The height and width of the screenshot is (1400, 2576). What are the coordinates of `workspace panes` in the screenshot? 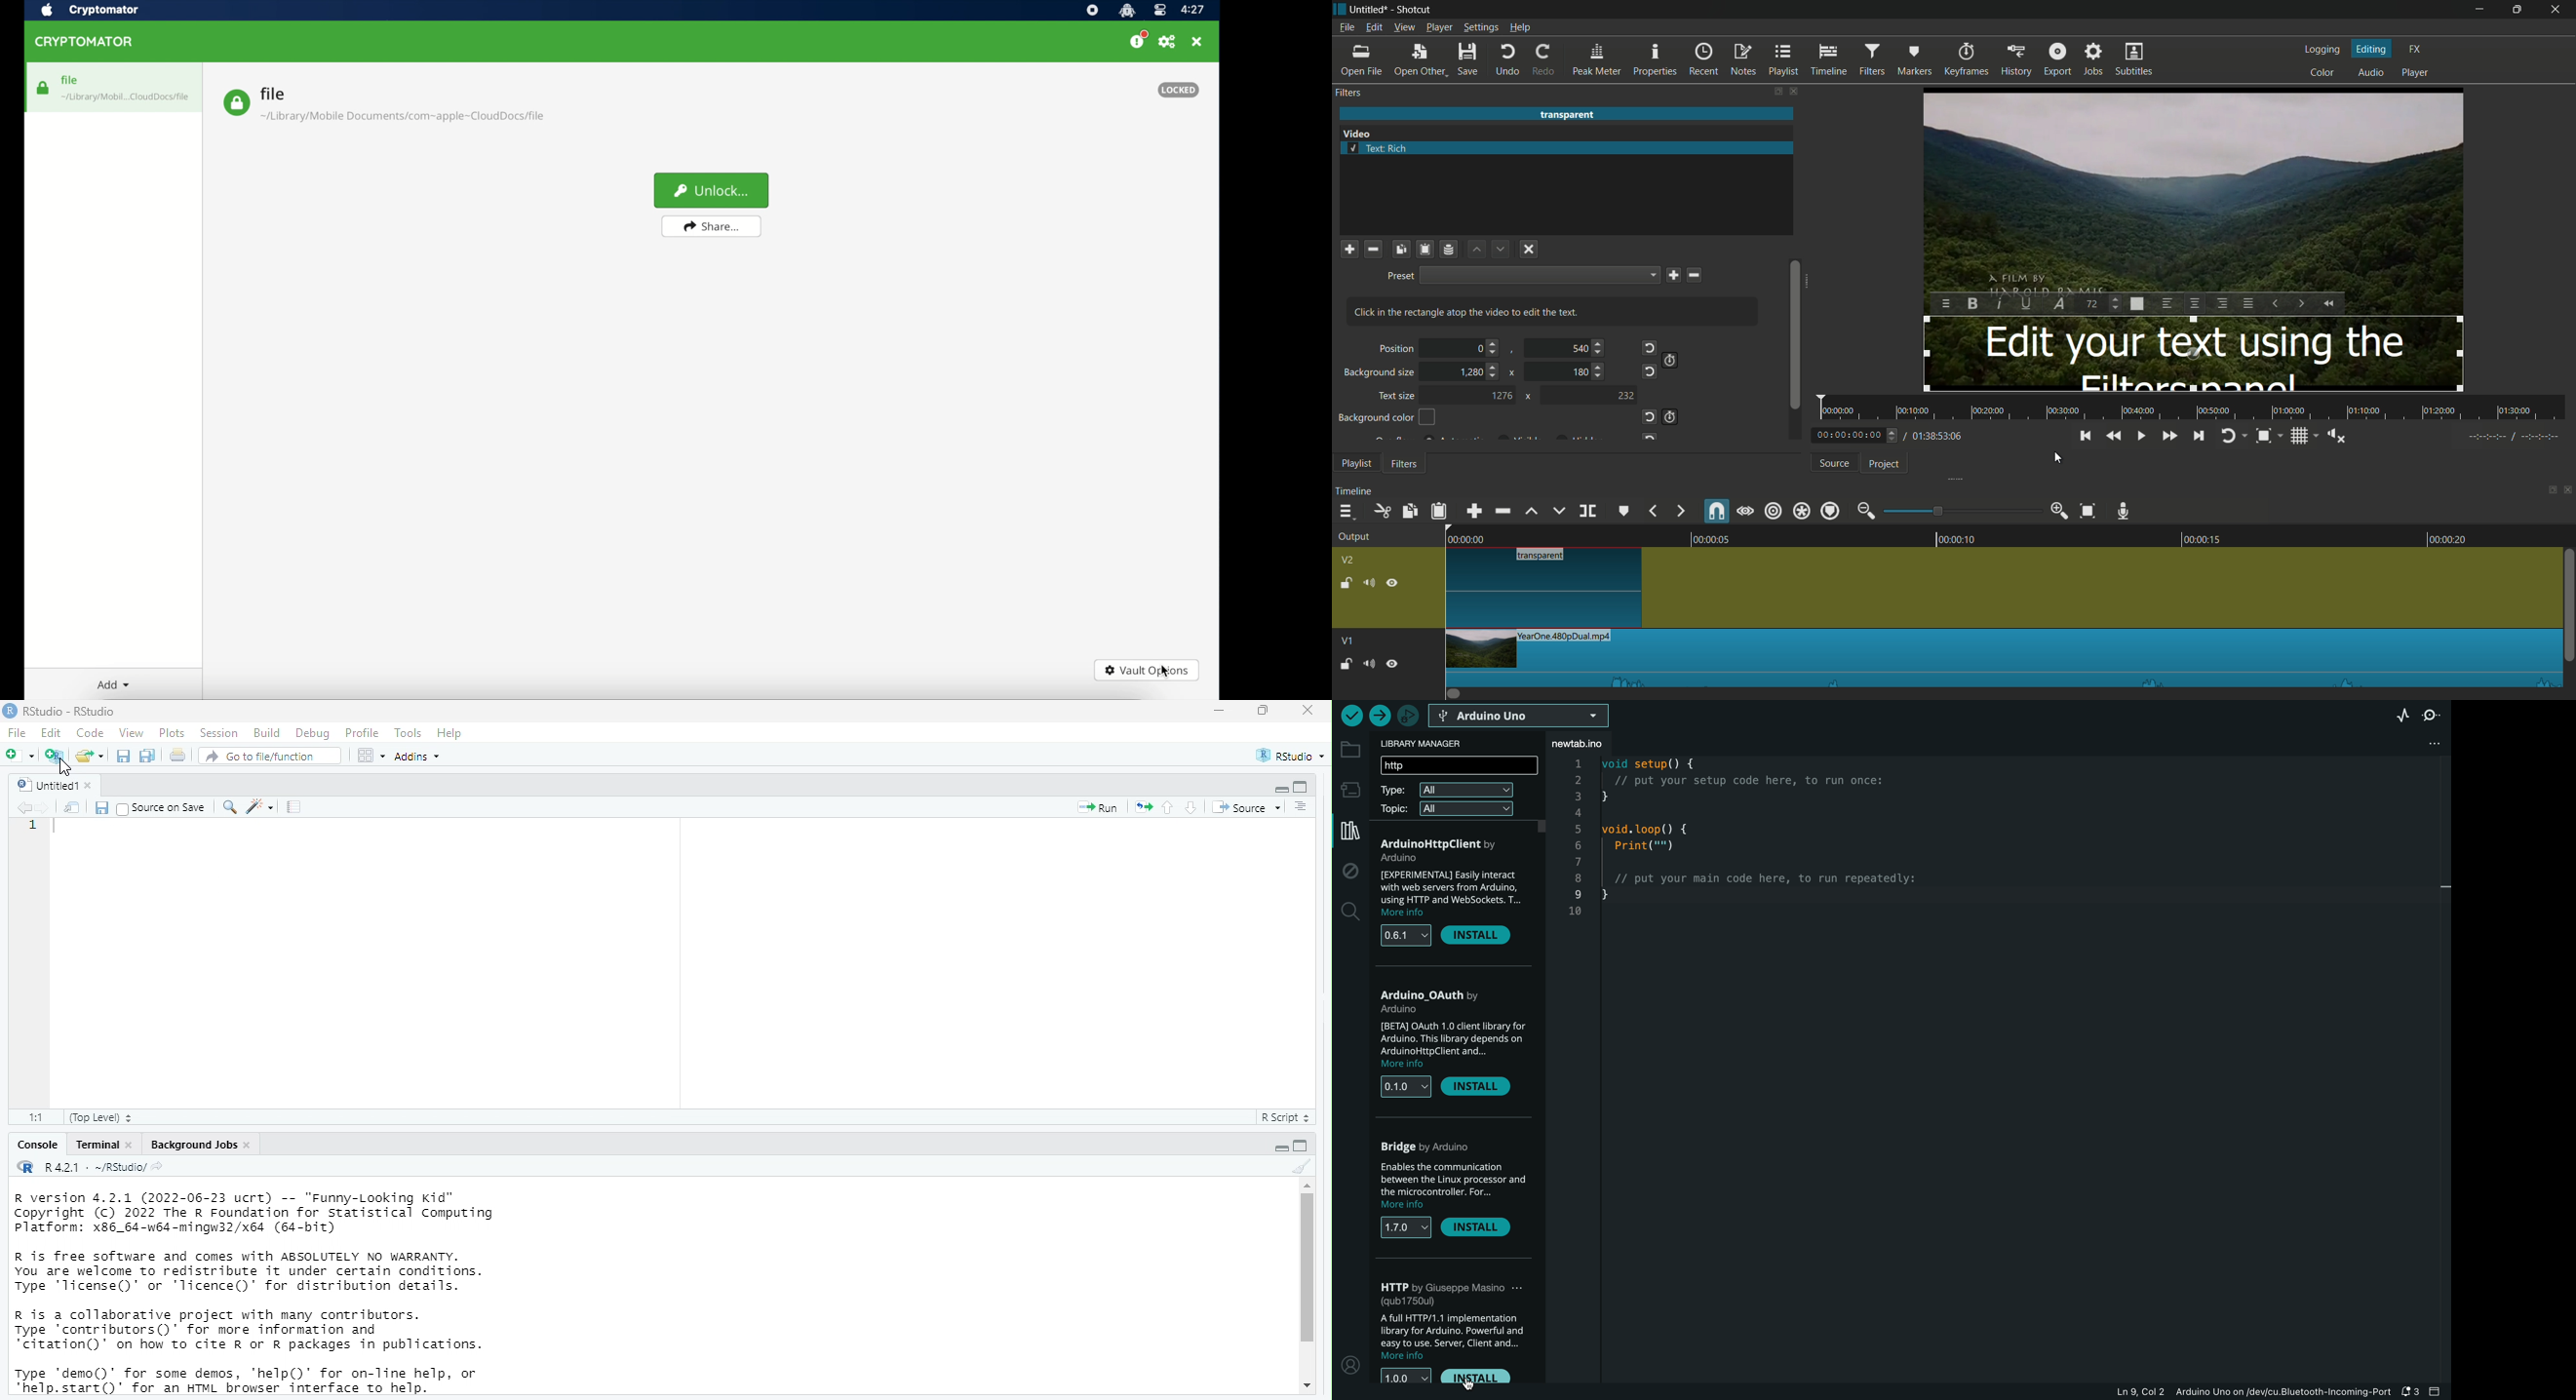 It's located at (370, 755).